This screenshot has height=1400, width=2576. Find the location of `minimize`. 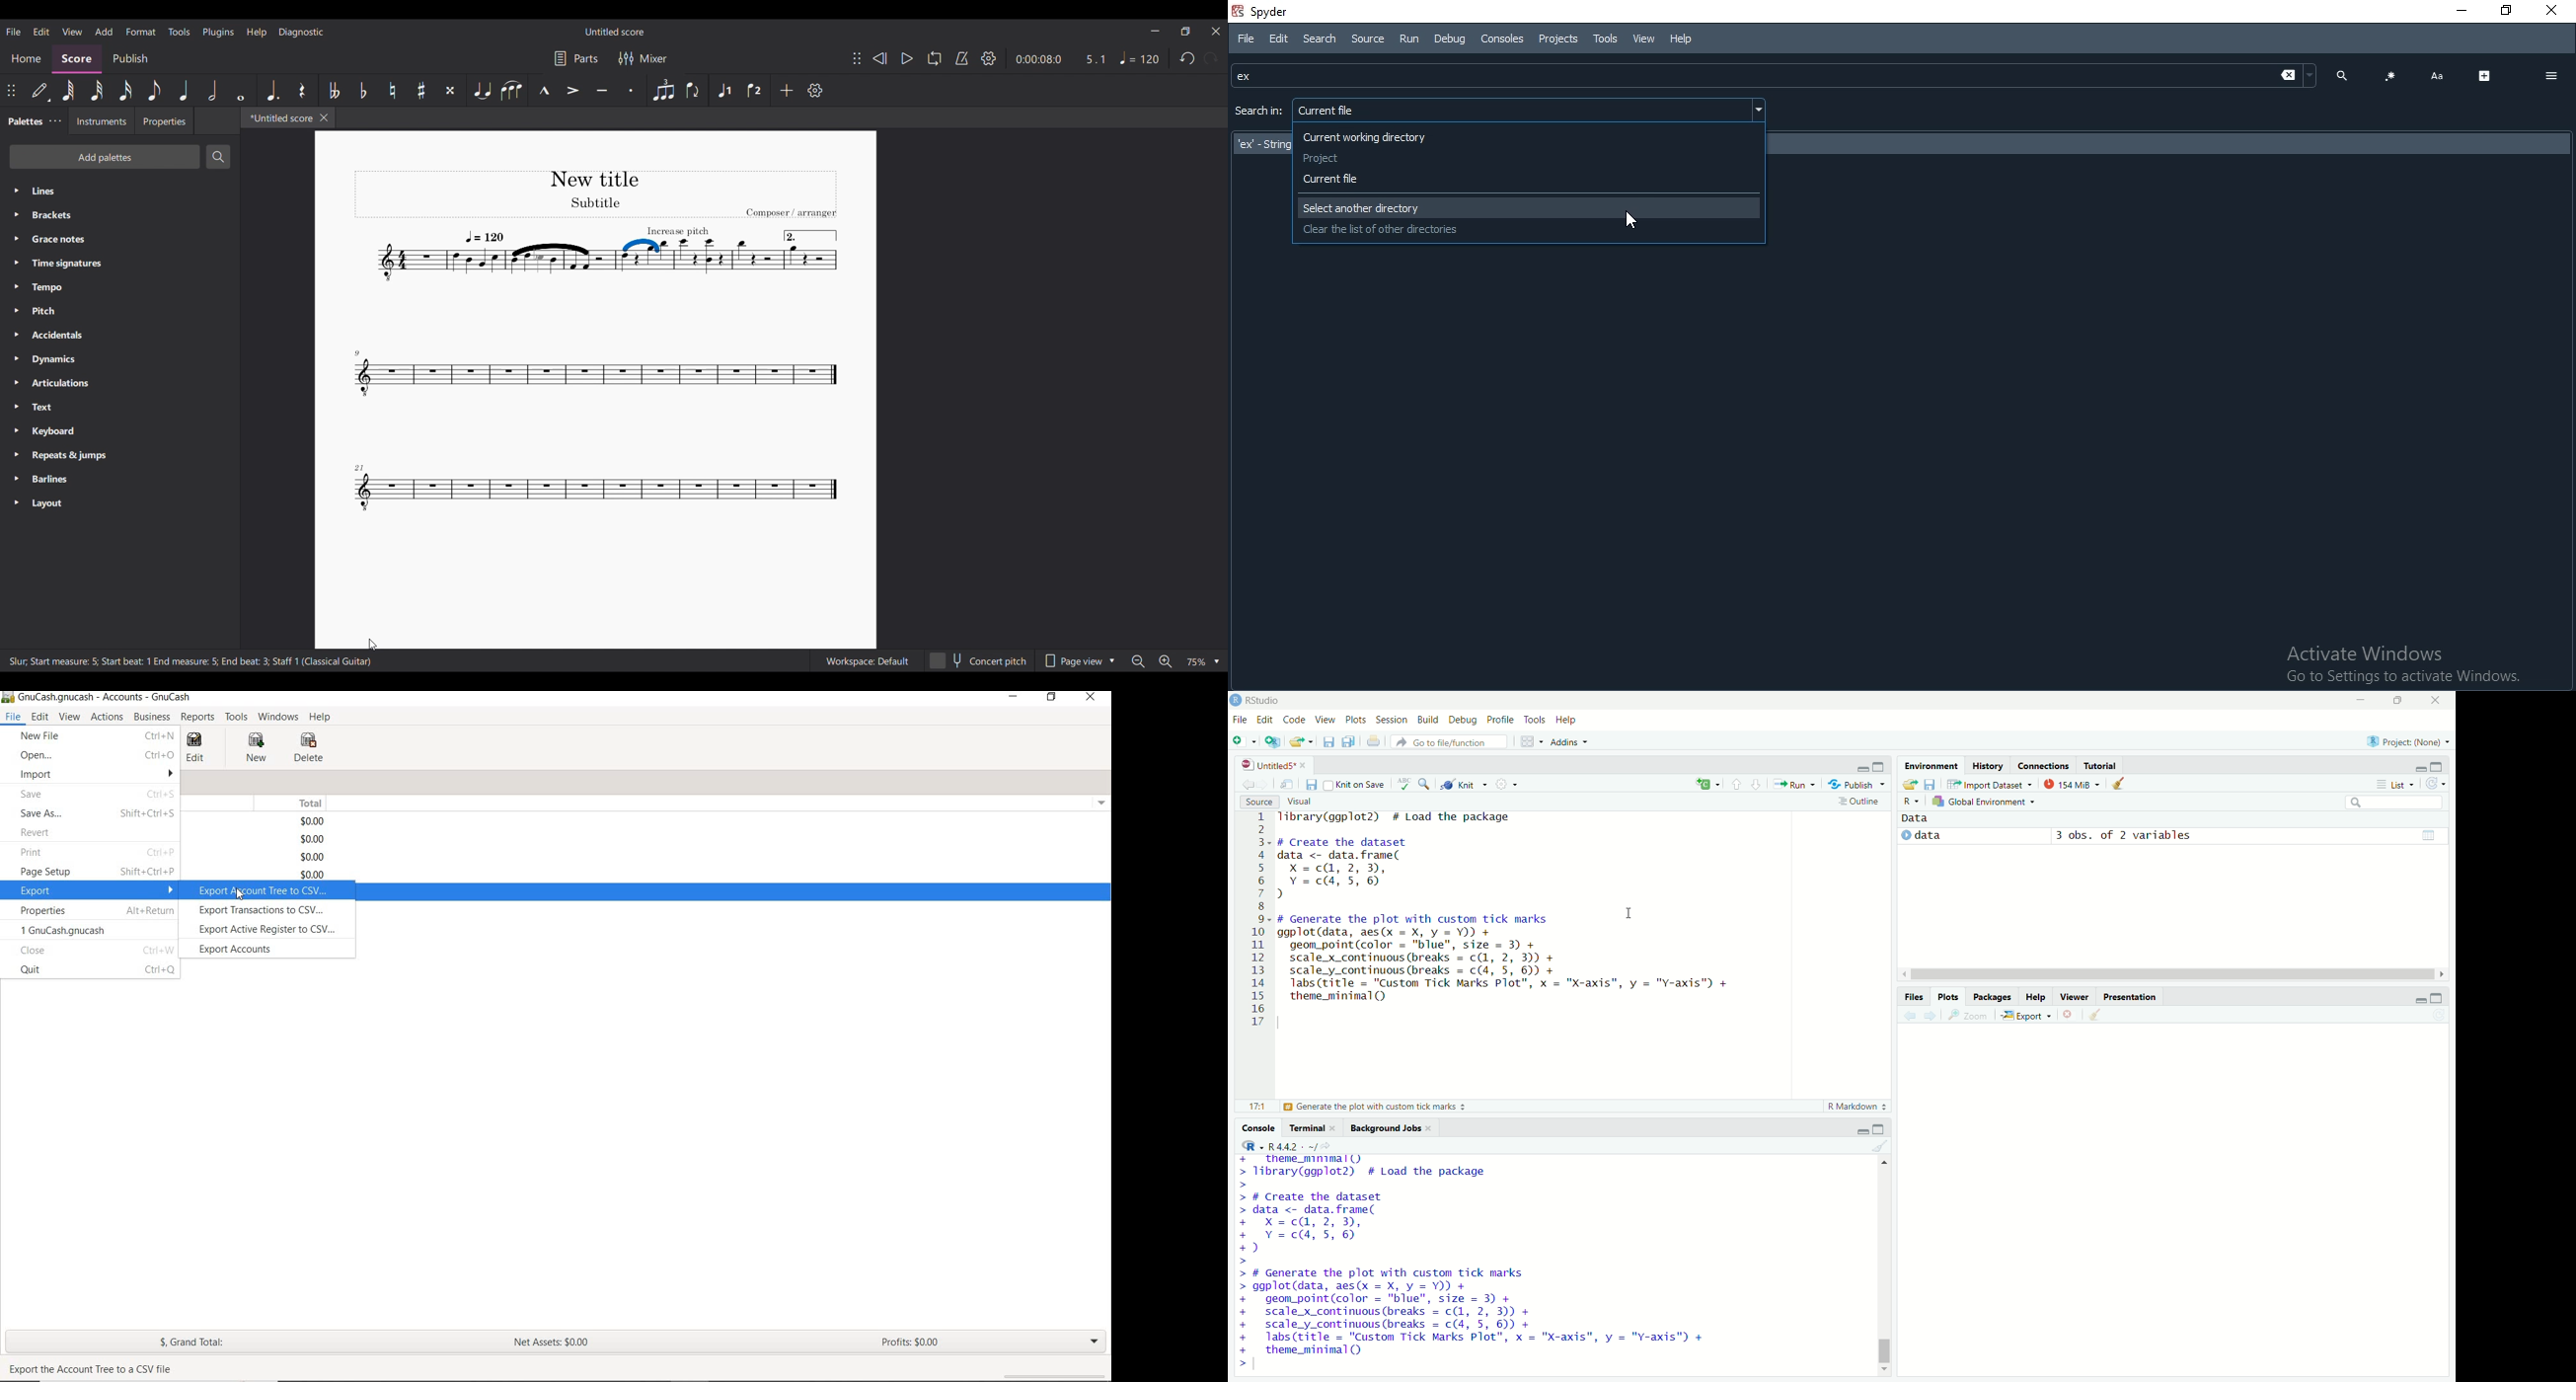

minimize is located at coordinates (1861, 768).